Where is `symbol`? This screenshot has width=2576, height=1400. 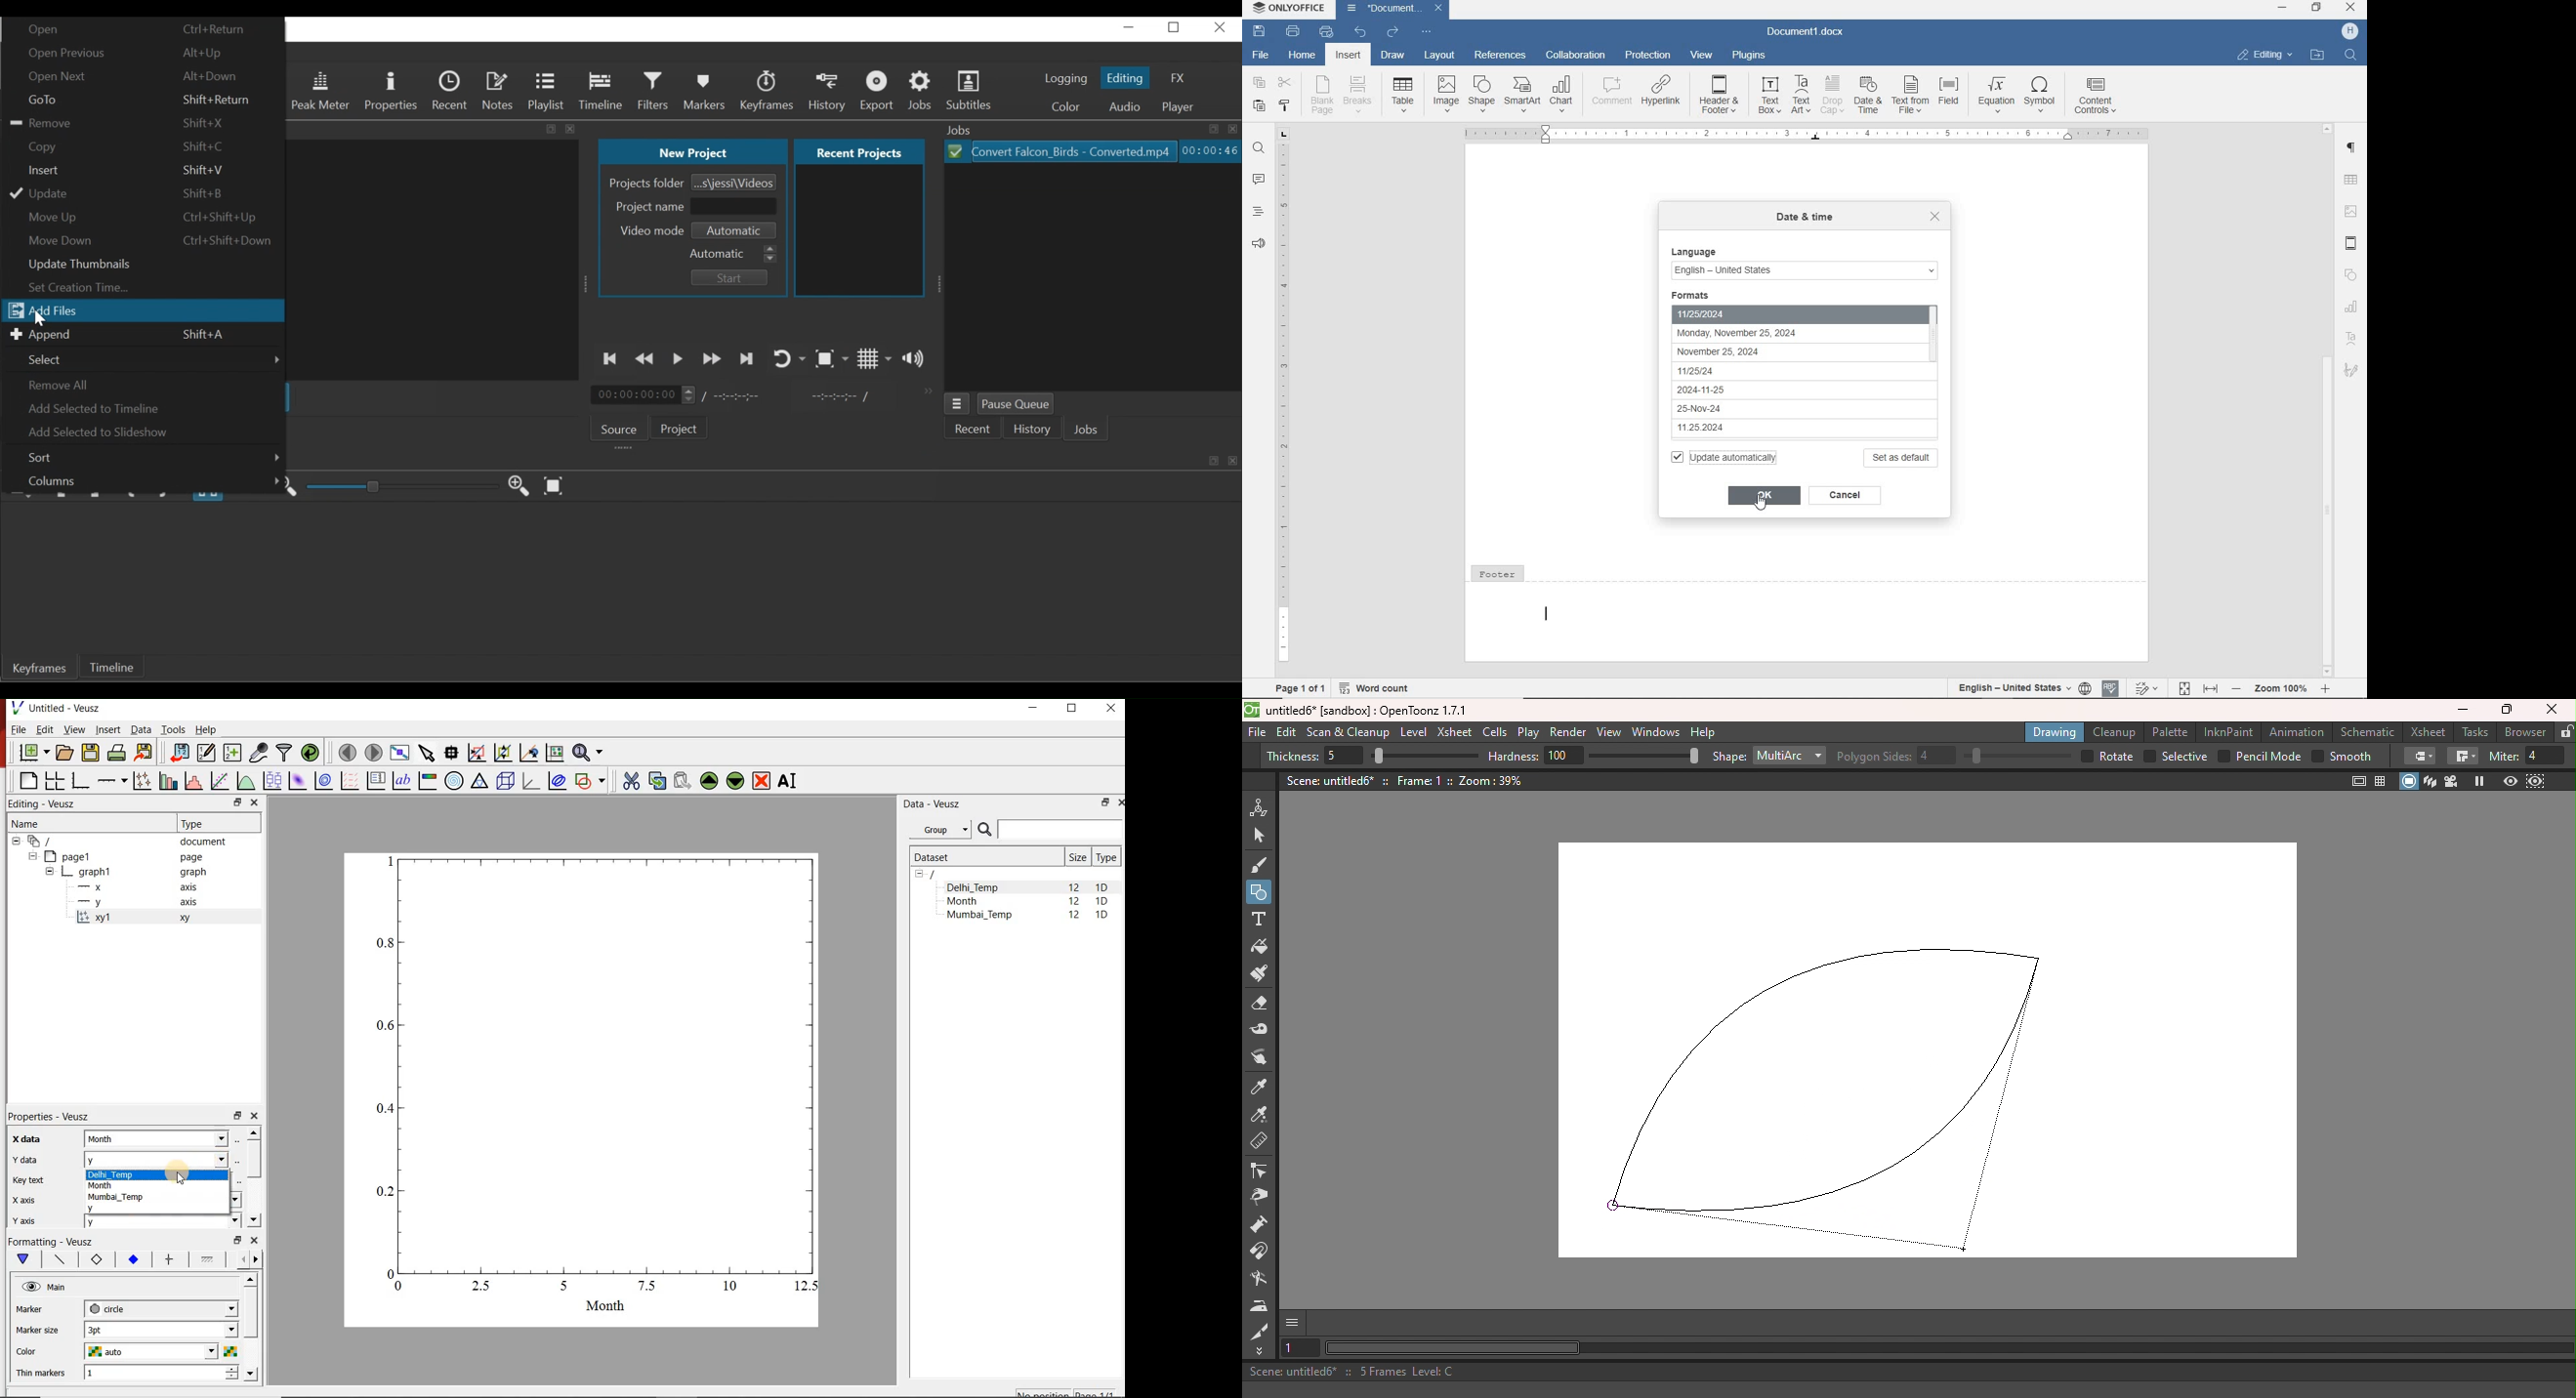 symbol is located at coordinates (2044, 95).